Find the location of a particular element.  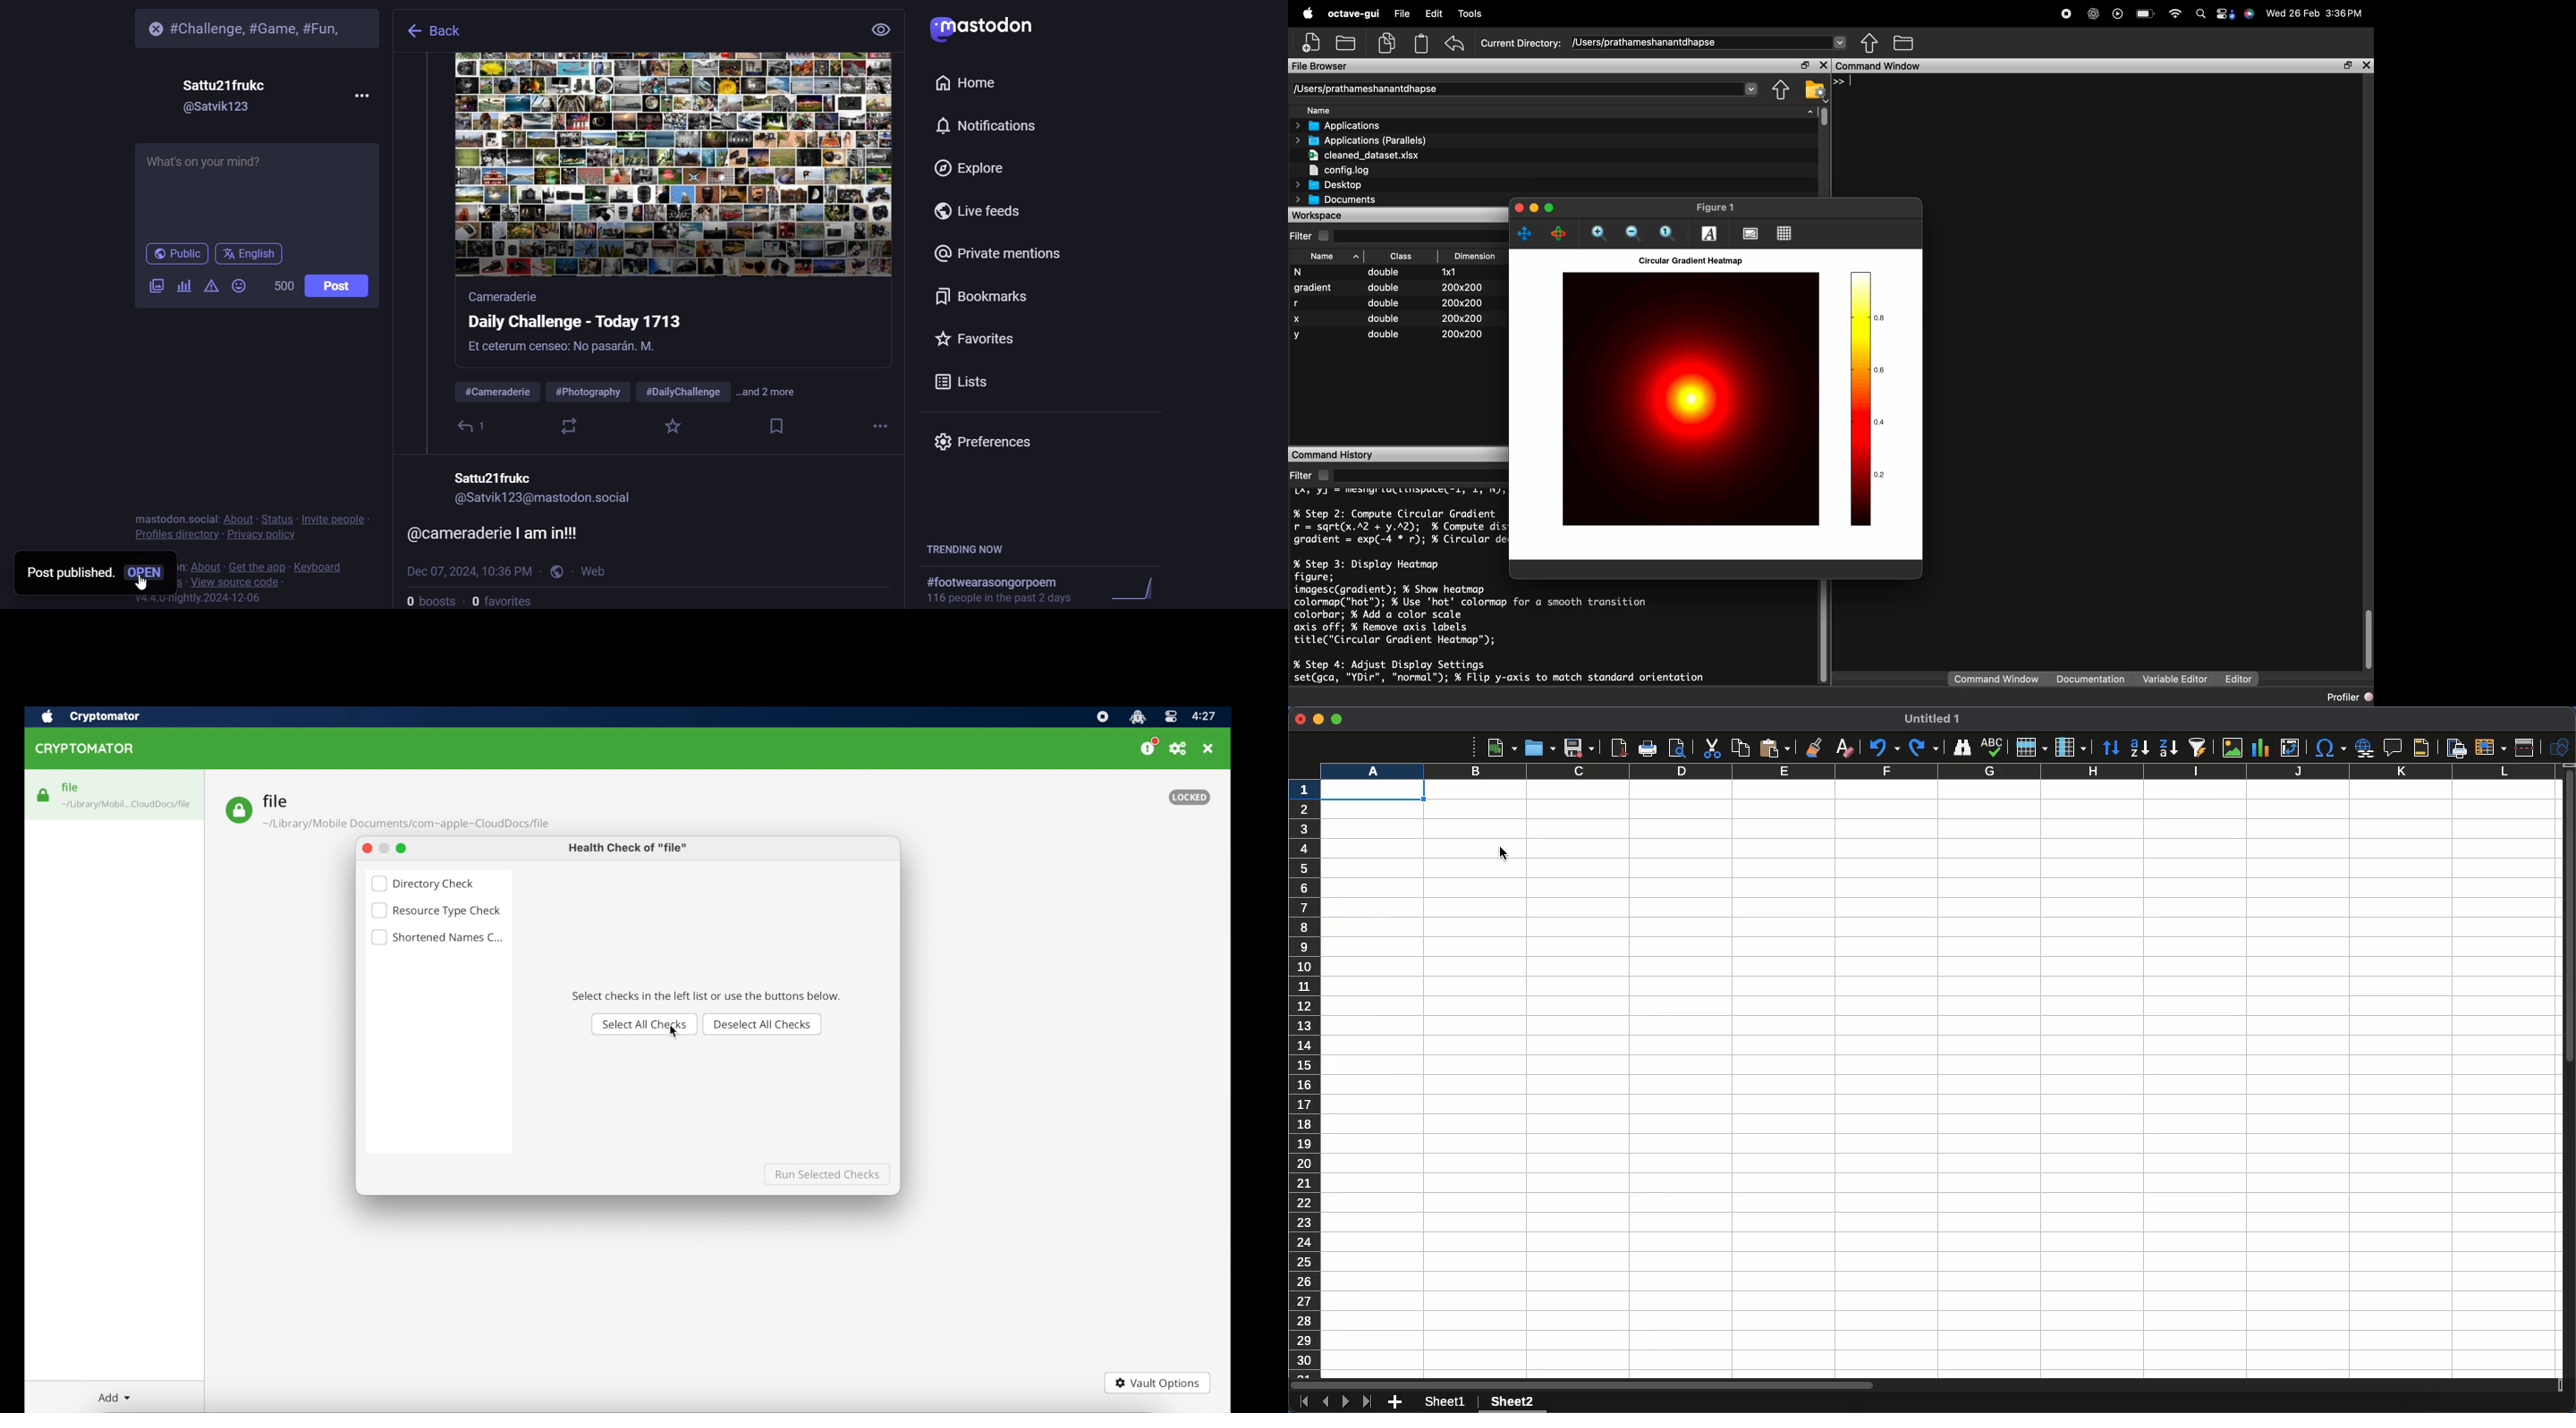

trending now is located at coordinates (972, 548).